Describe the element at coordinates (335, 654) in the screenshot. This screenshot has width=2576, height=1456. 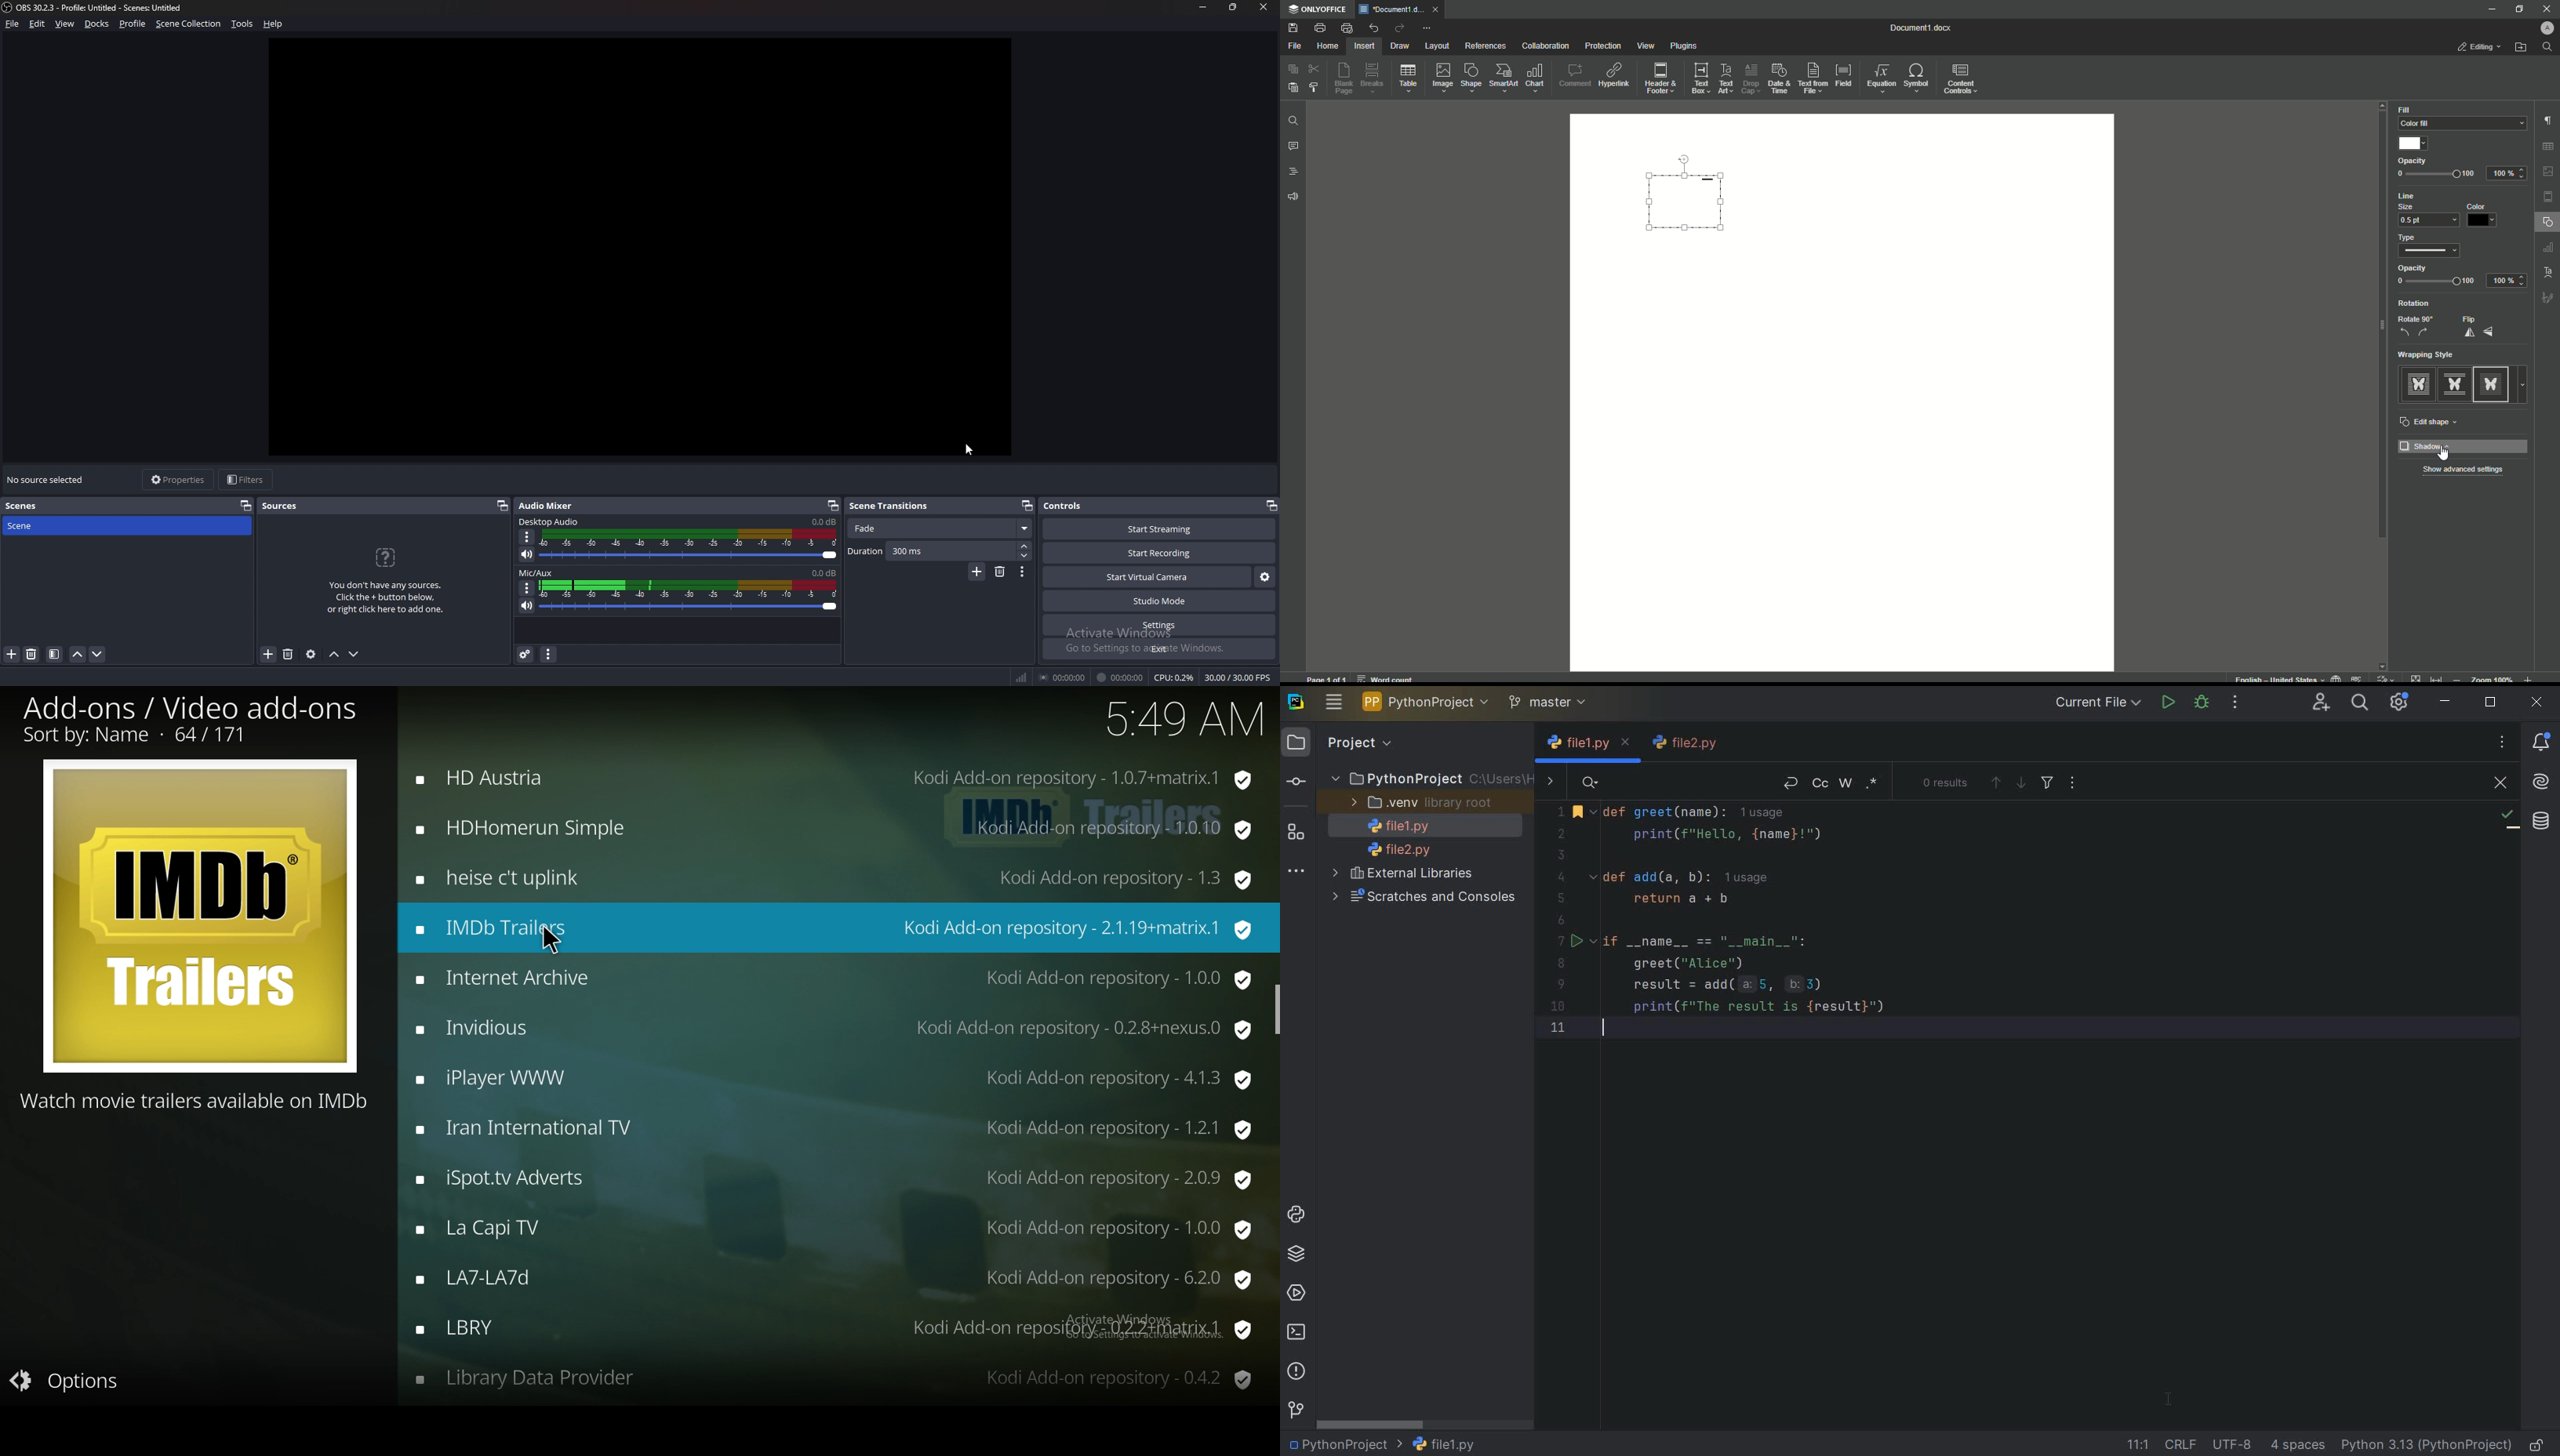
I see `move sources up` at that location.